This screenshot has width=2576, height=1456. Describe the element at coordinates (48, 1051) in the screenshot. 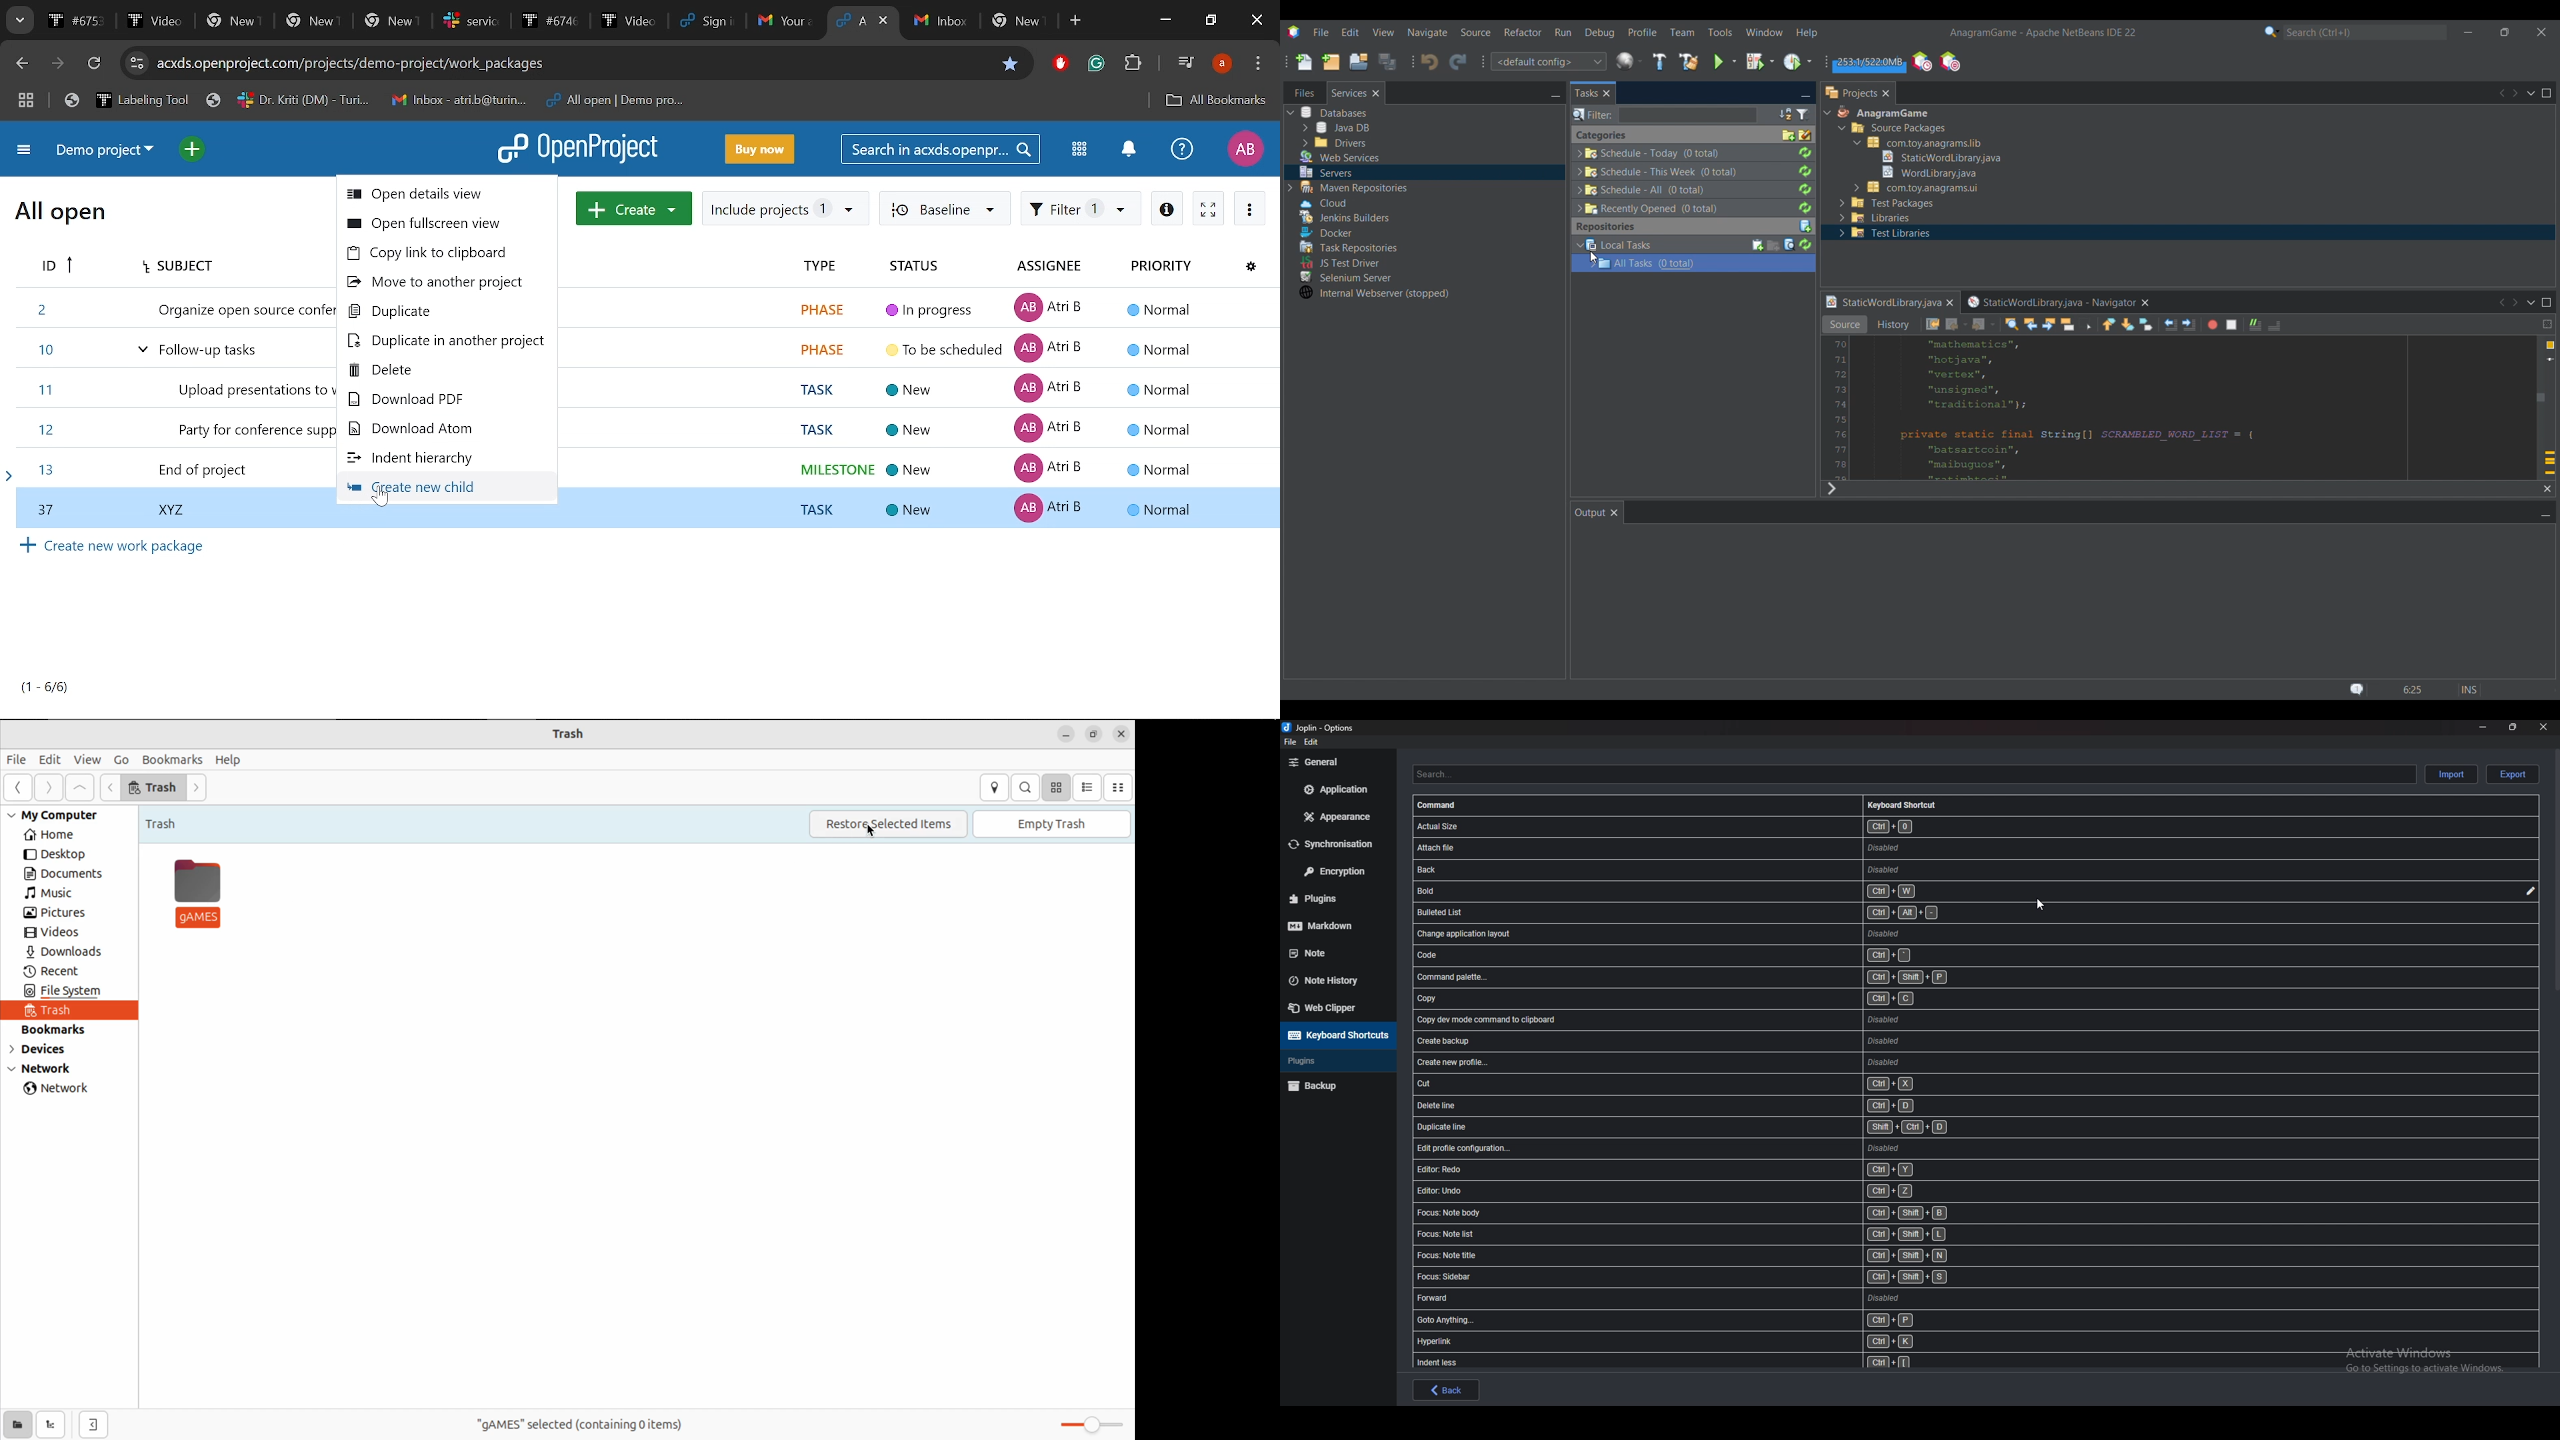

I see `devices` at that location.